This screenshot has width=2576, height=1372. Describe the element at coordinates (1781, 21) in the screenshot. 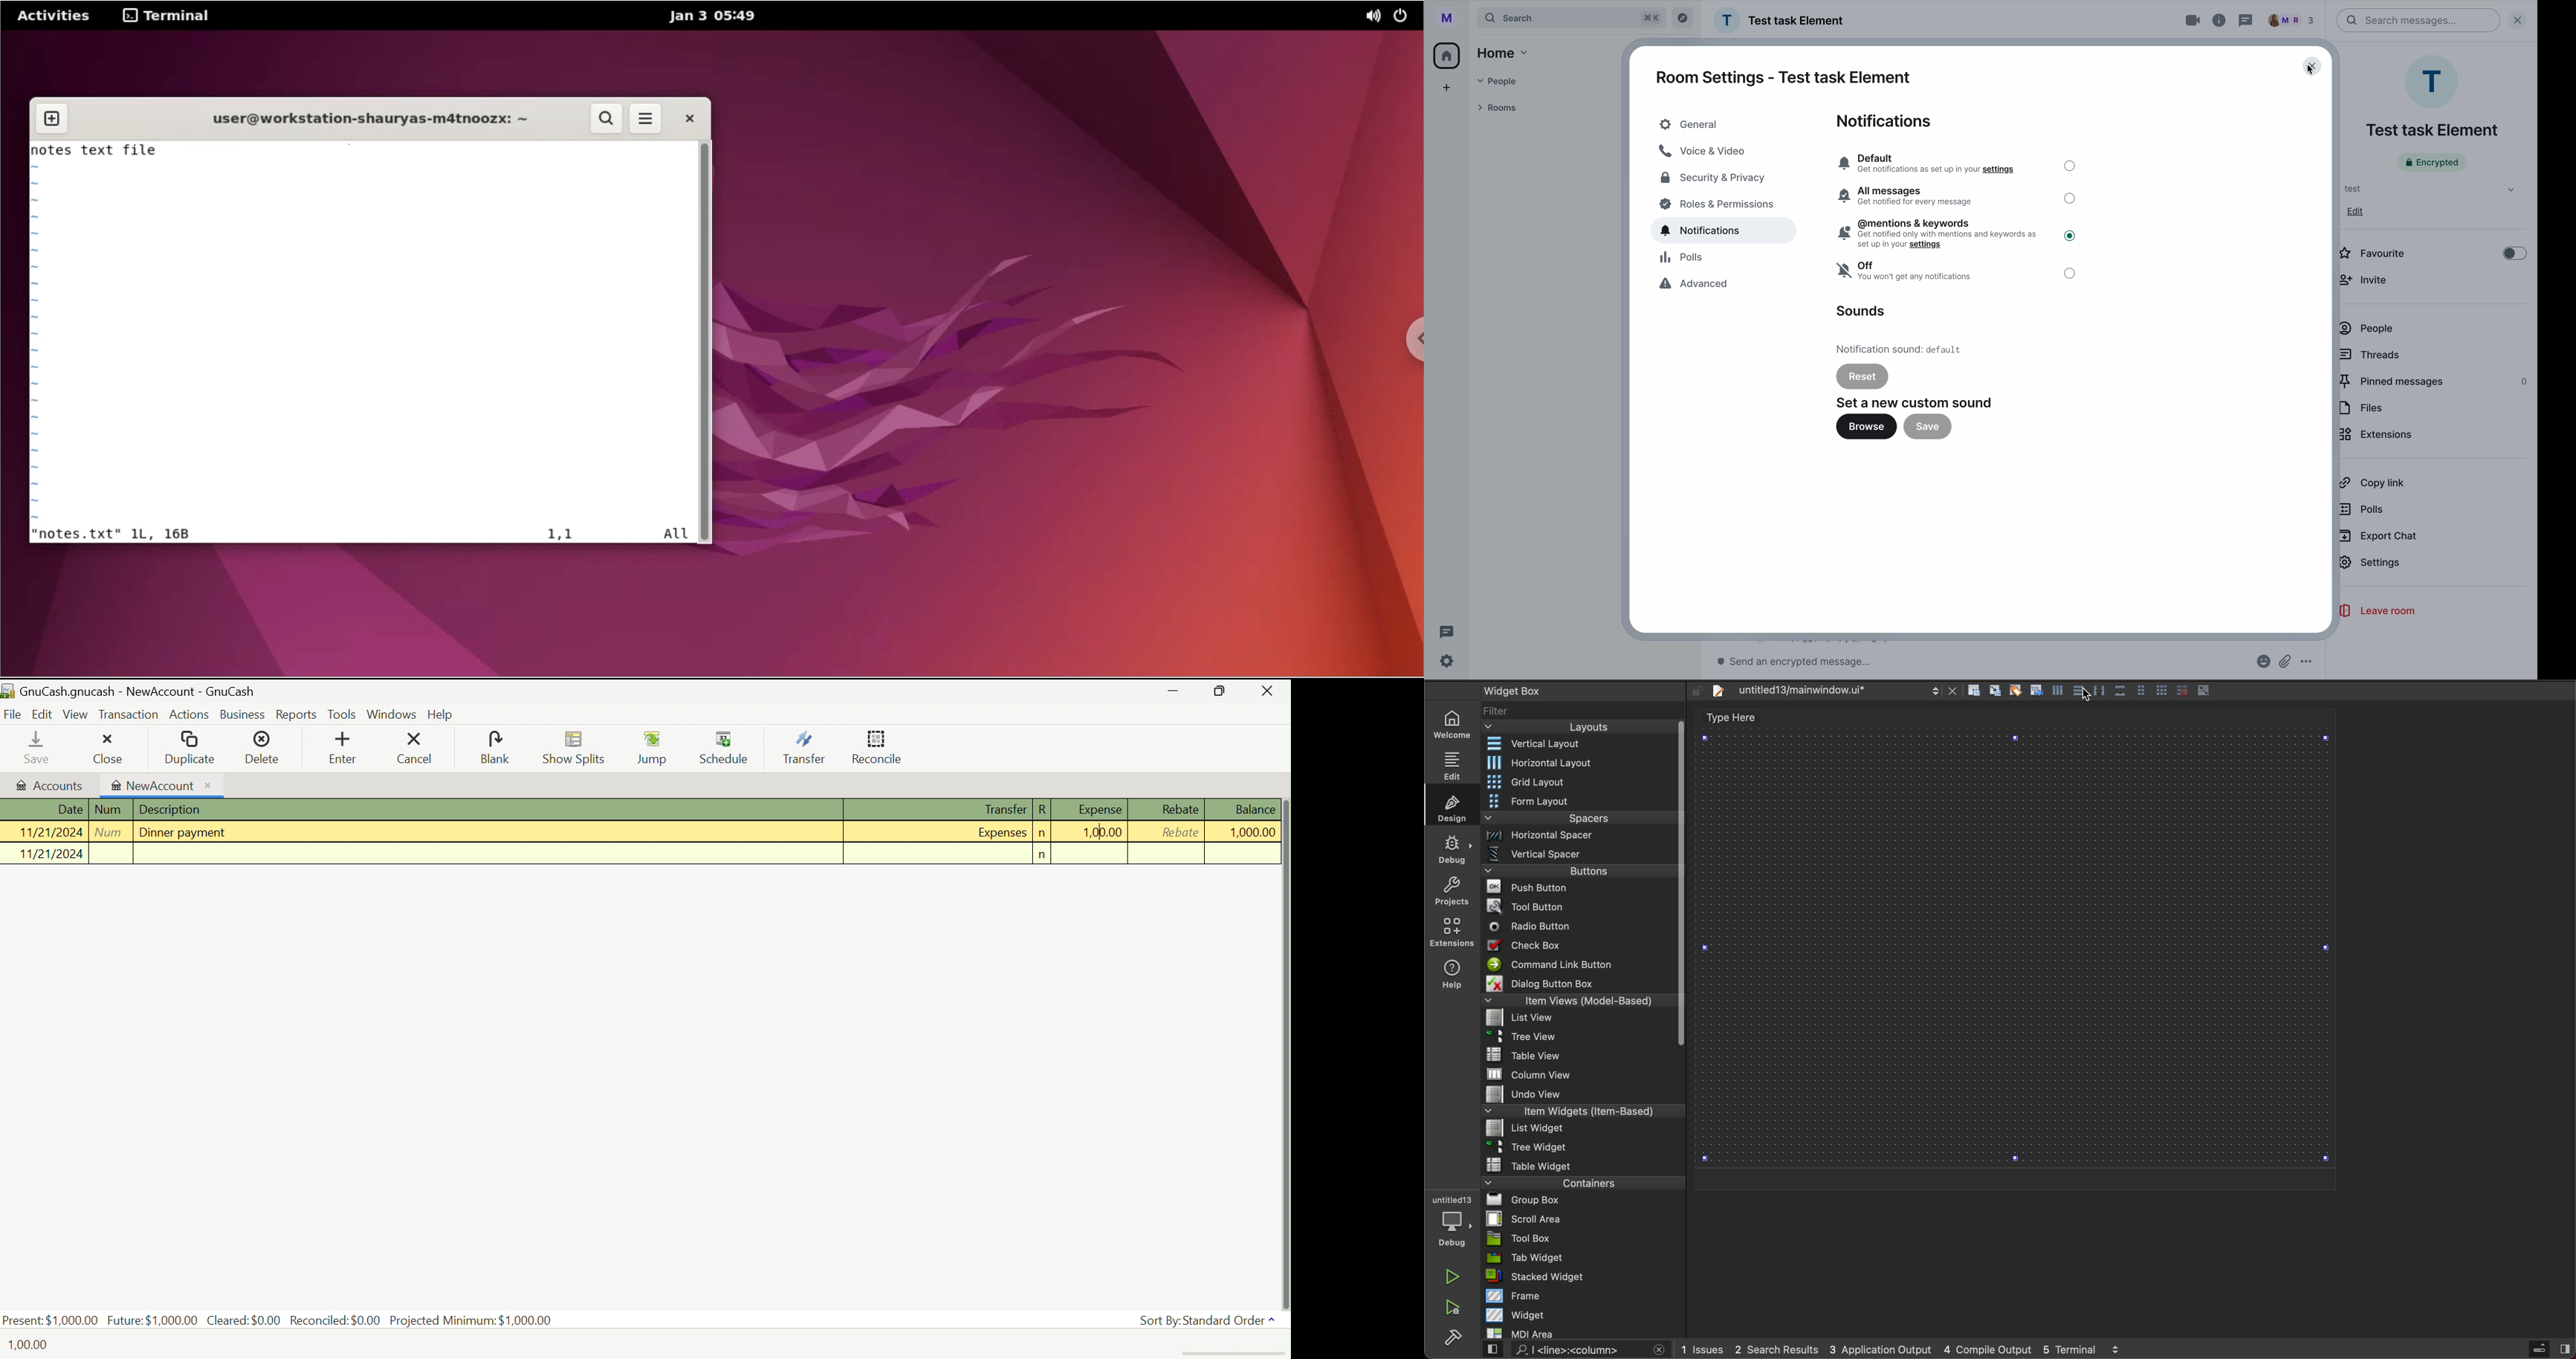

I see `name group` at that location.